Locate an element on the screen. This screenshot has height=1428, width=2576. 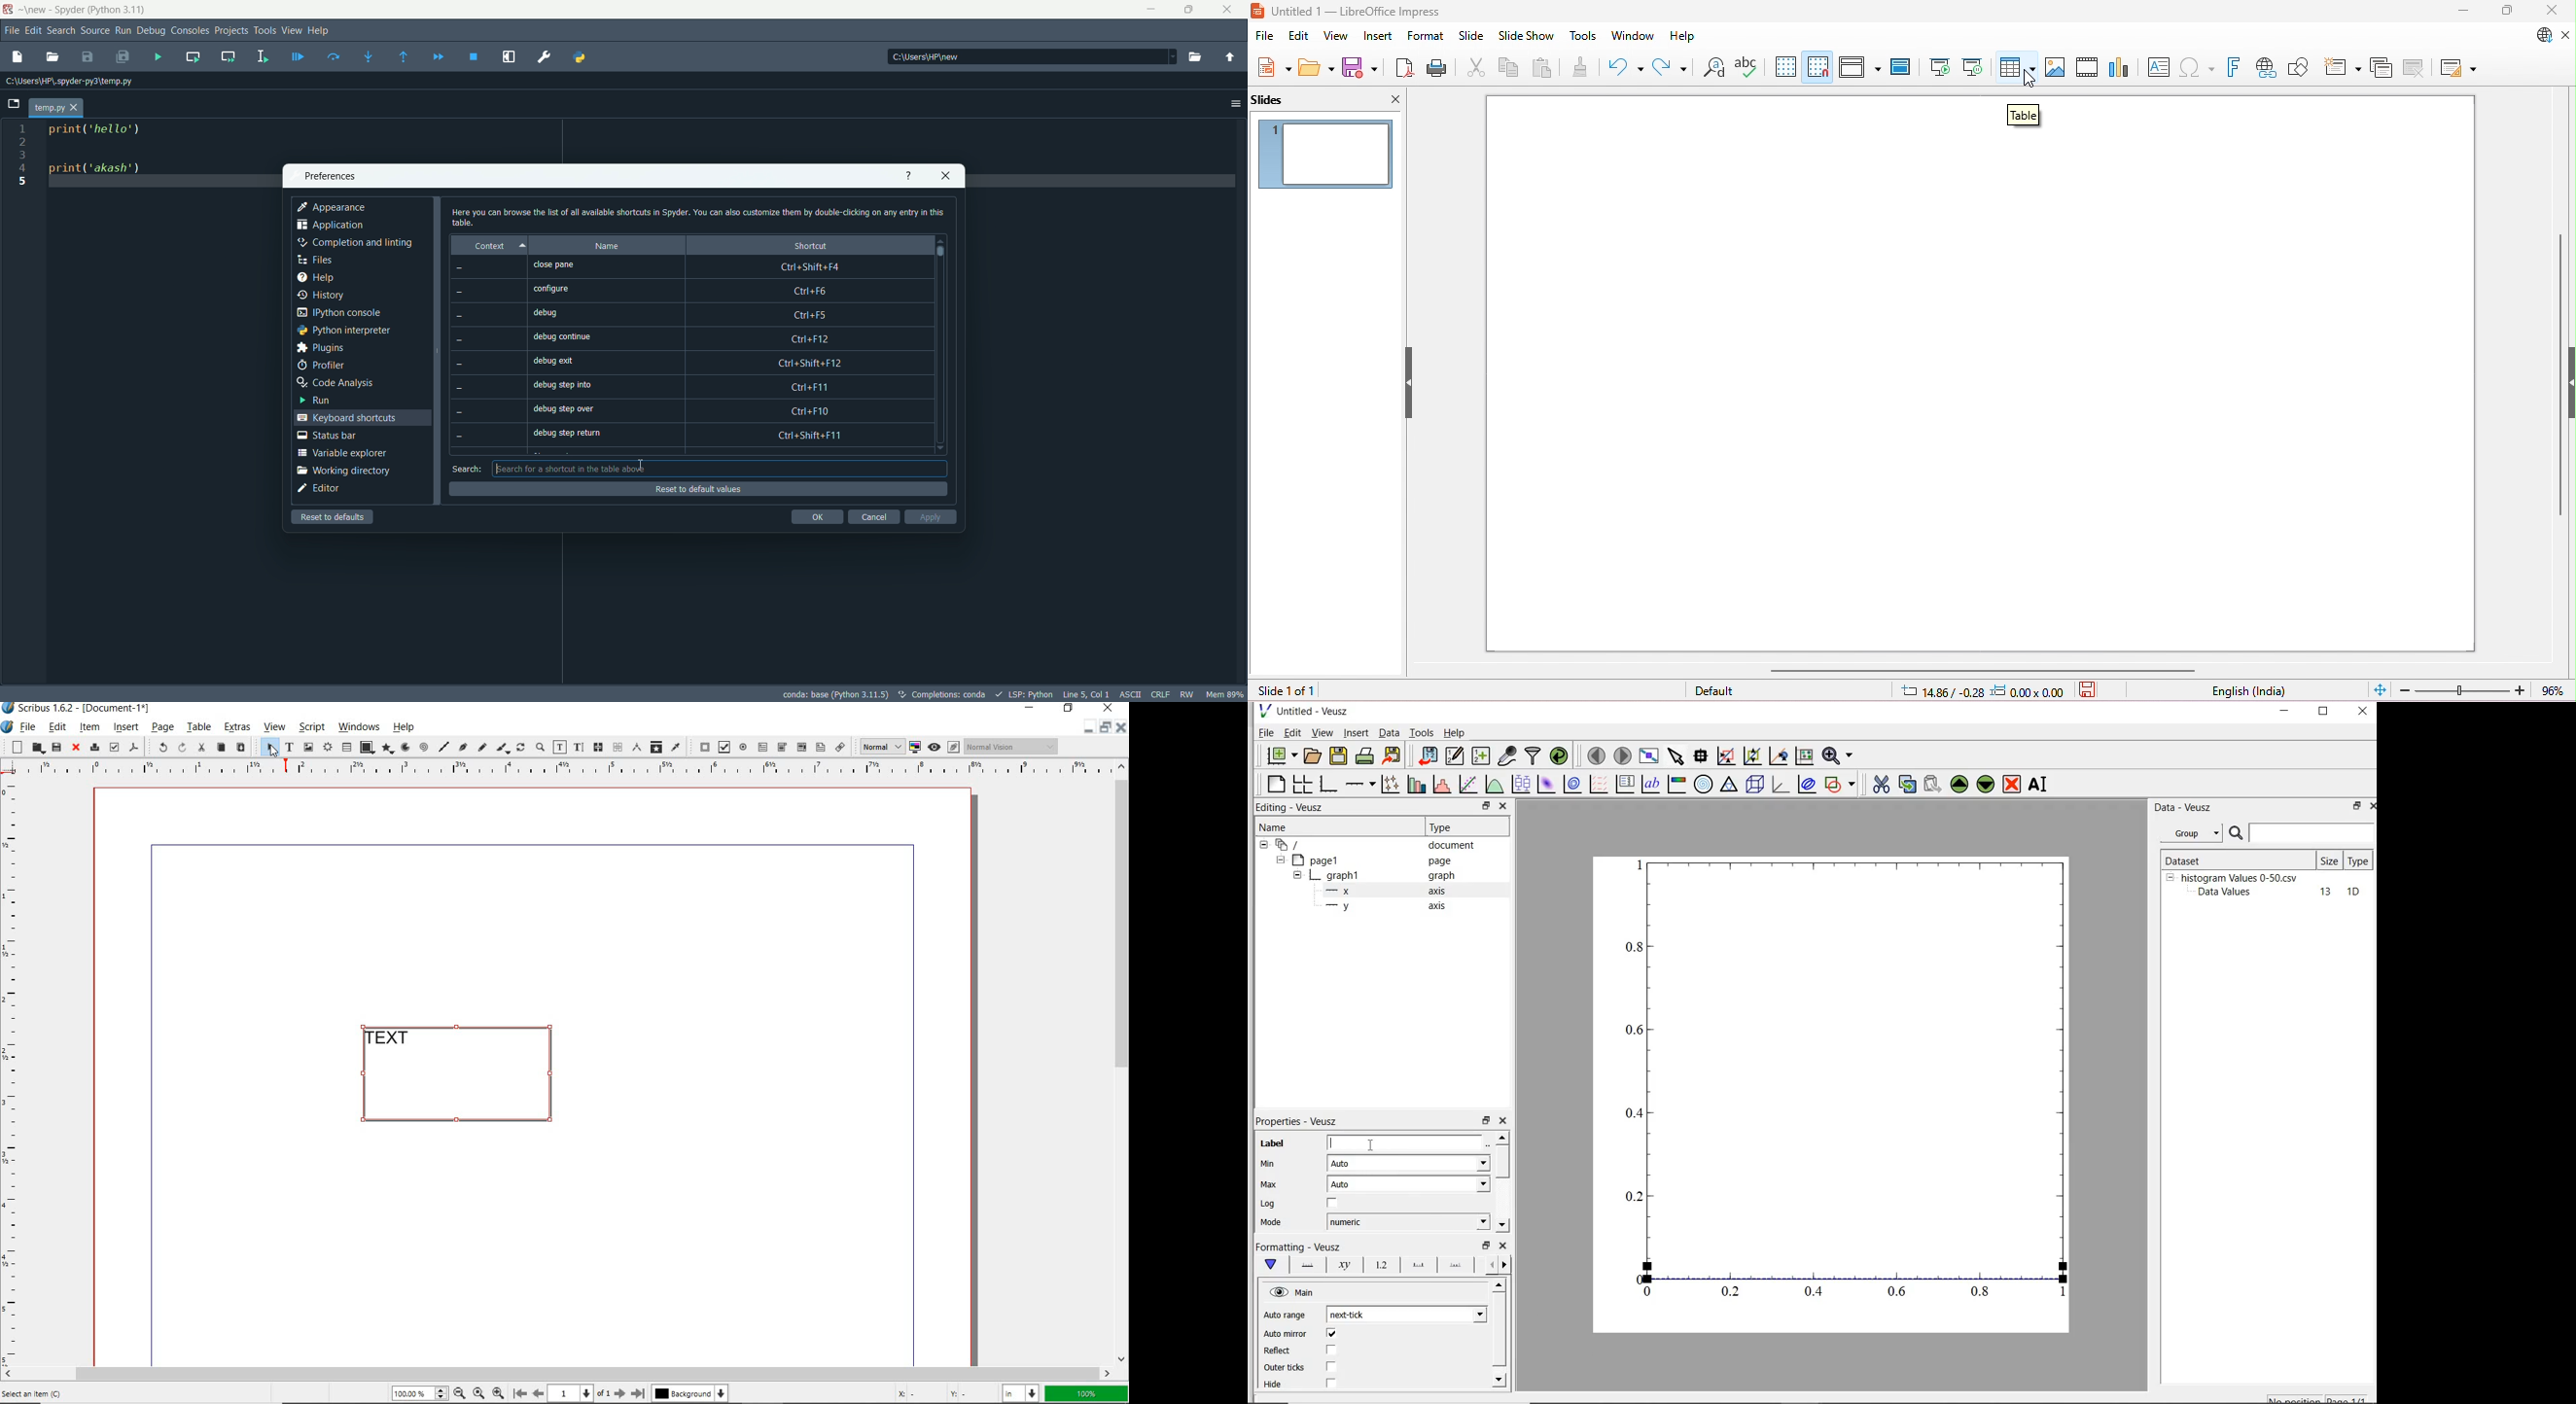
Edit in preview mode is located at coordinates (955, 746).